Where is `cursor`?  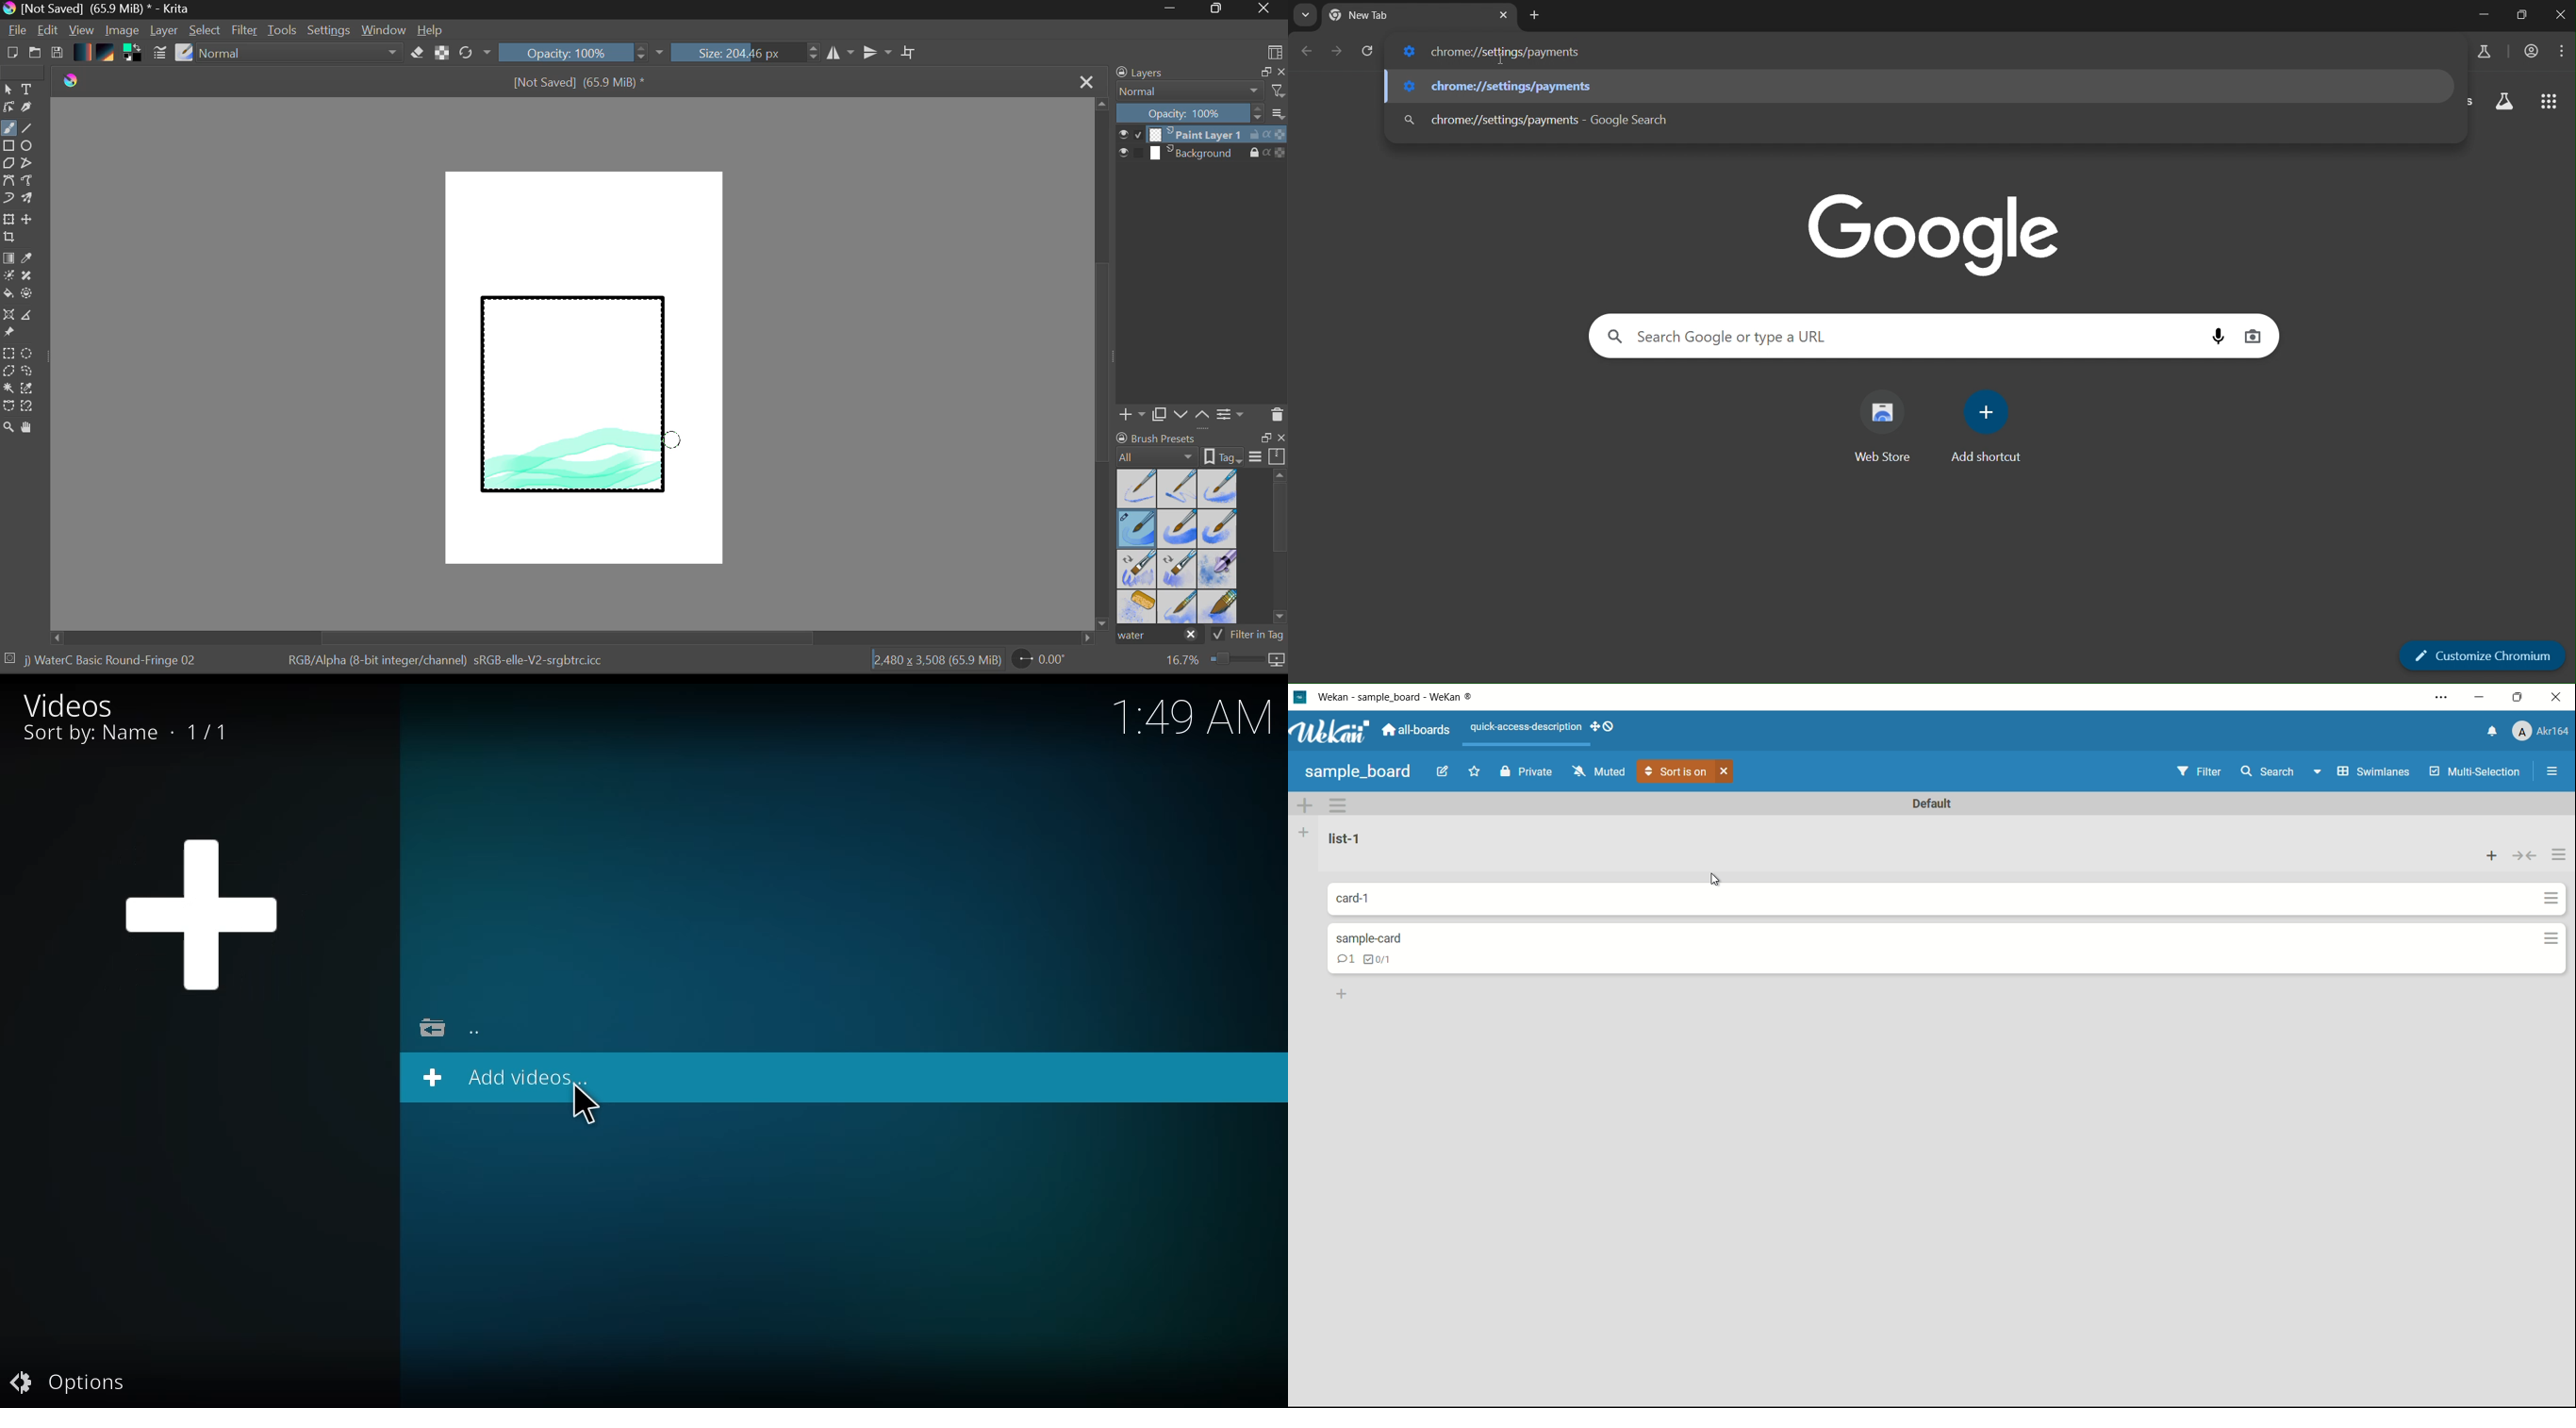
cursor is located at coordinates (585, 1106).